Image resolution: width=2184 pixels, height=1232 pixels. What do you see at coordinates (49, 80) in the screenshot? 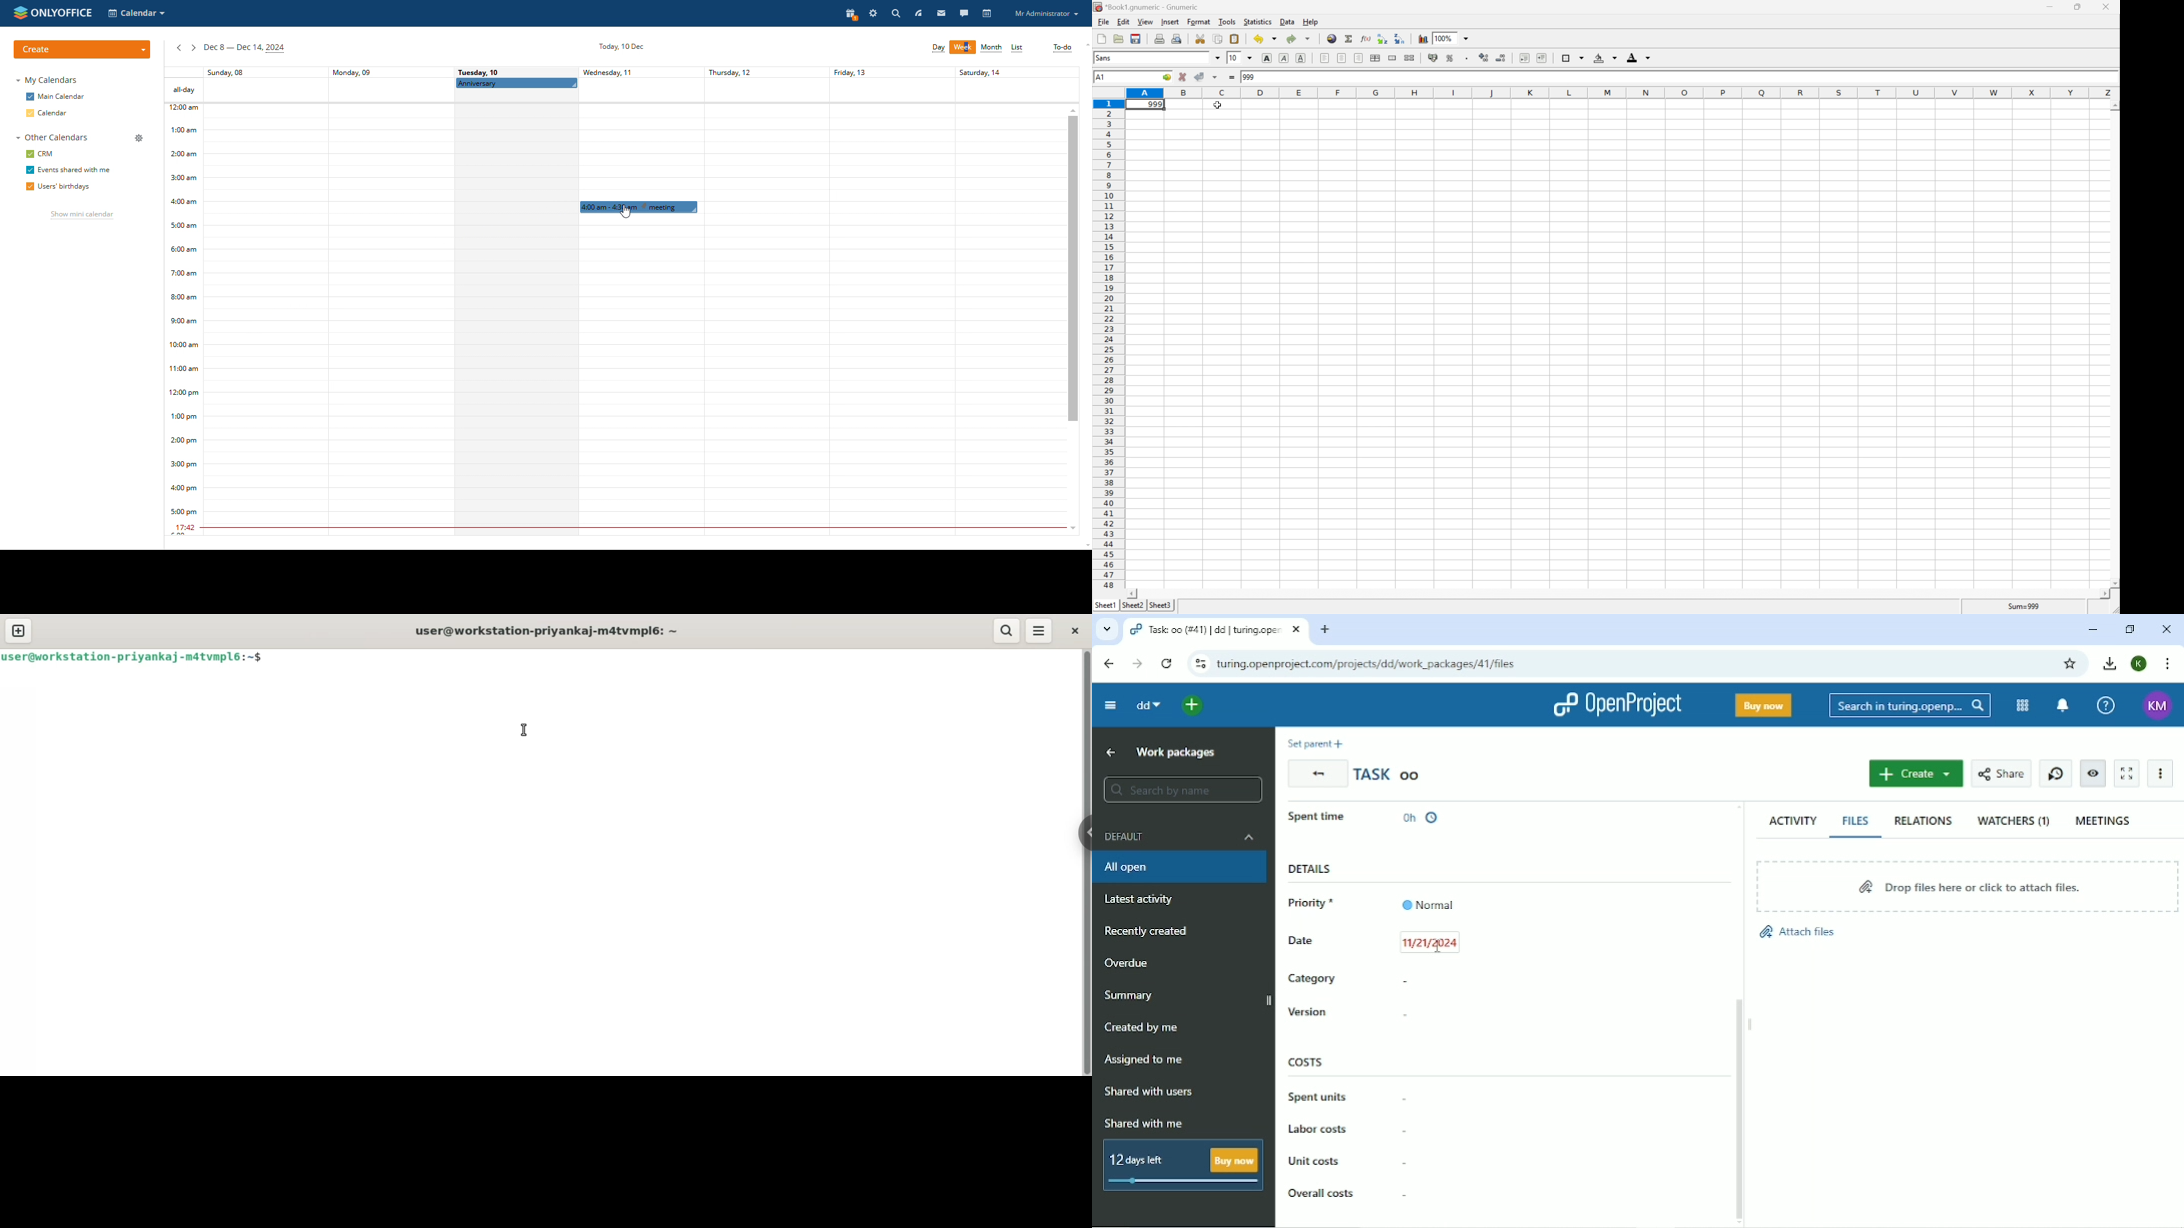
I see `my calendar` at bounding box center [49, 80].